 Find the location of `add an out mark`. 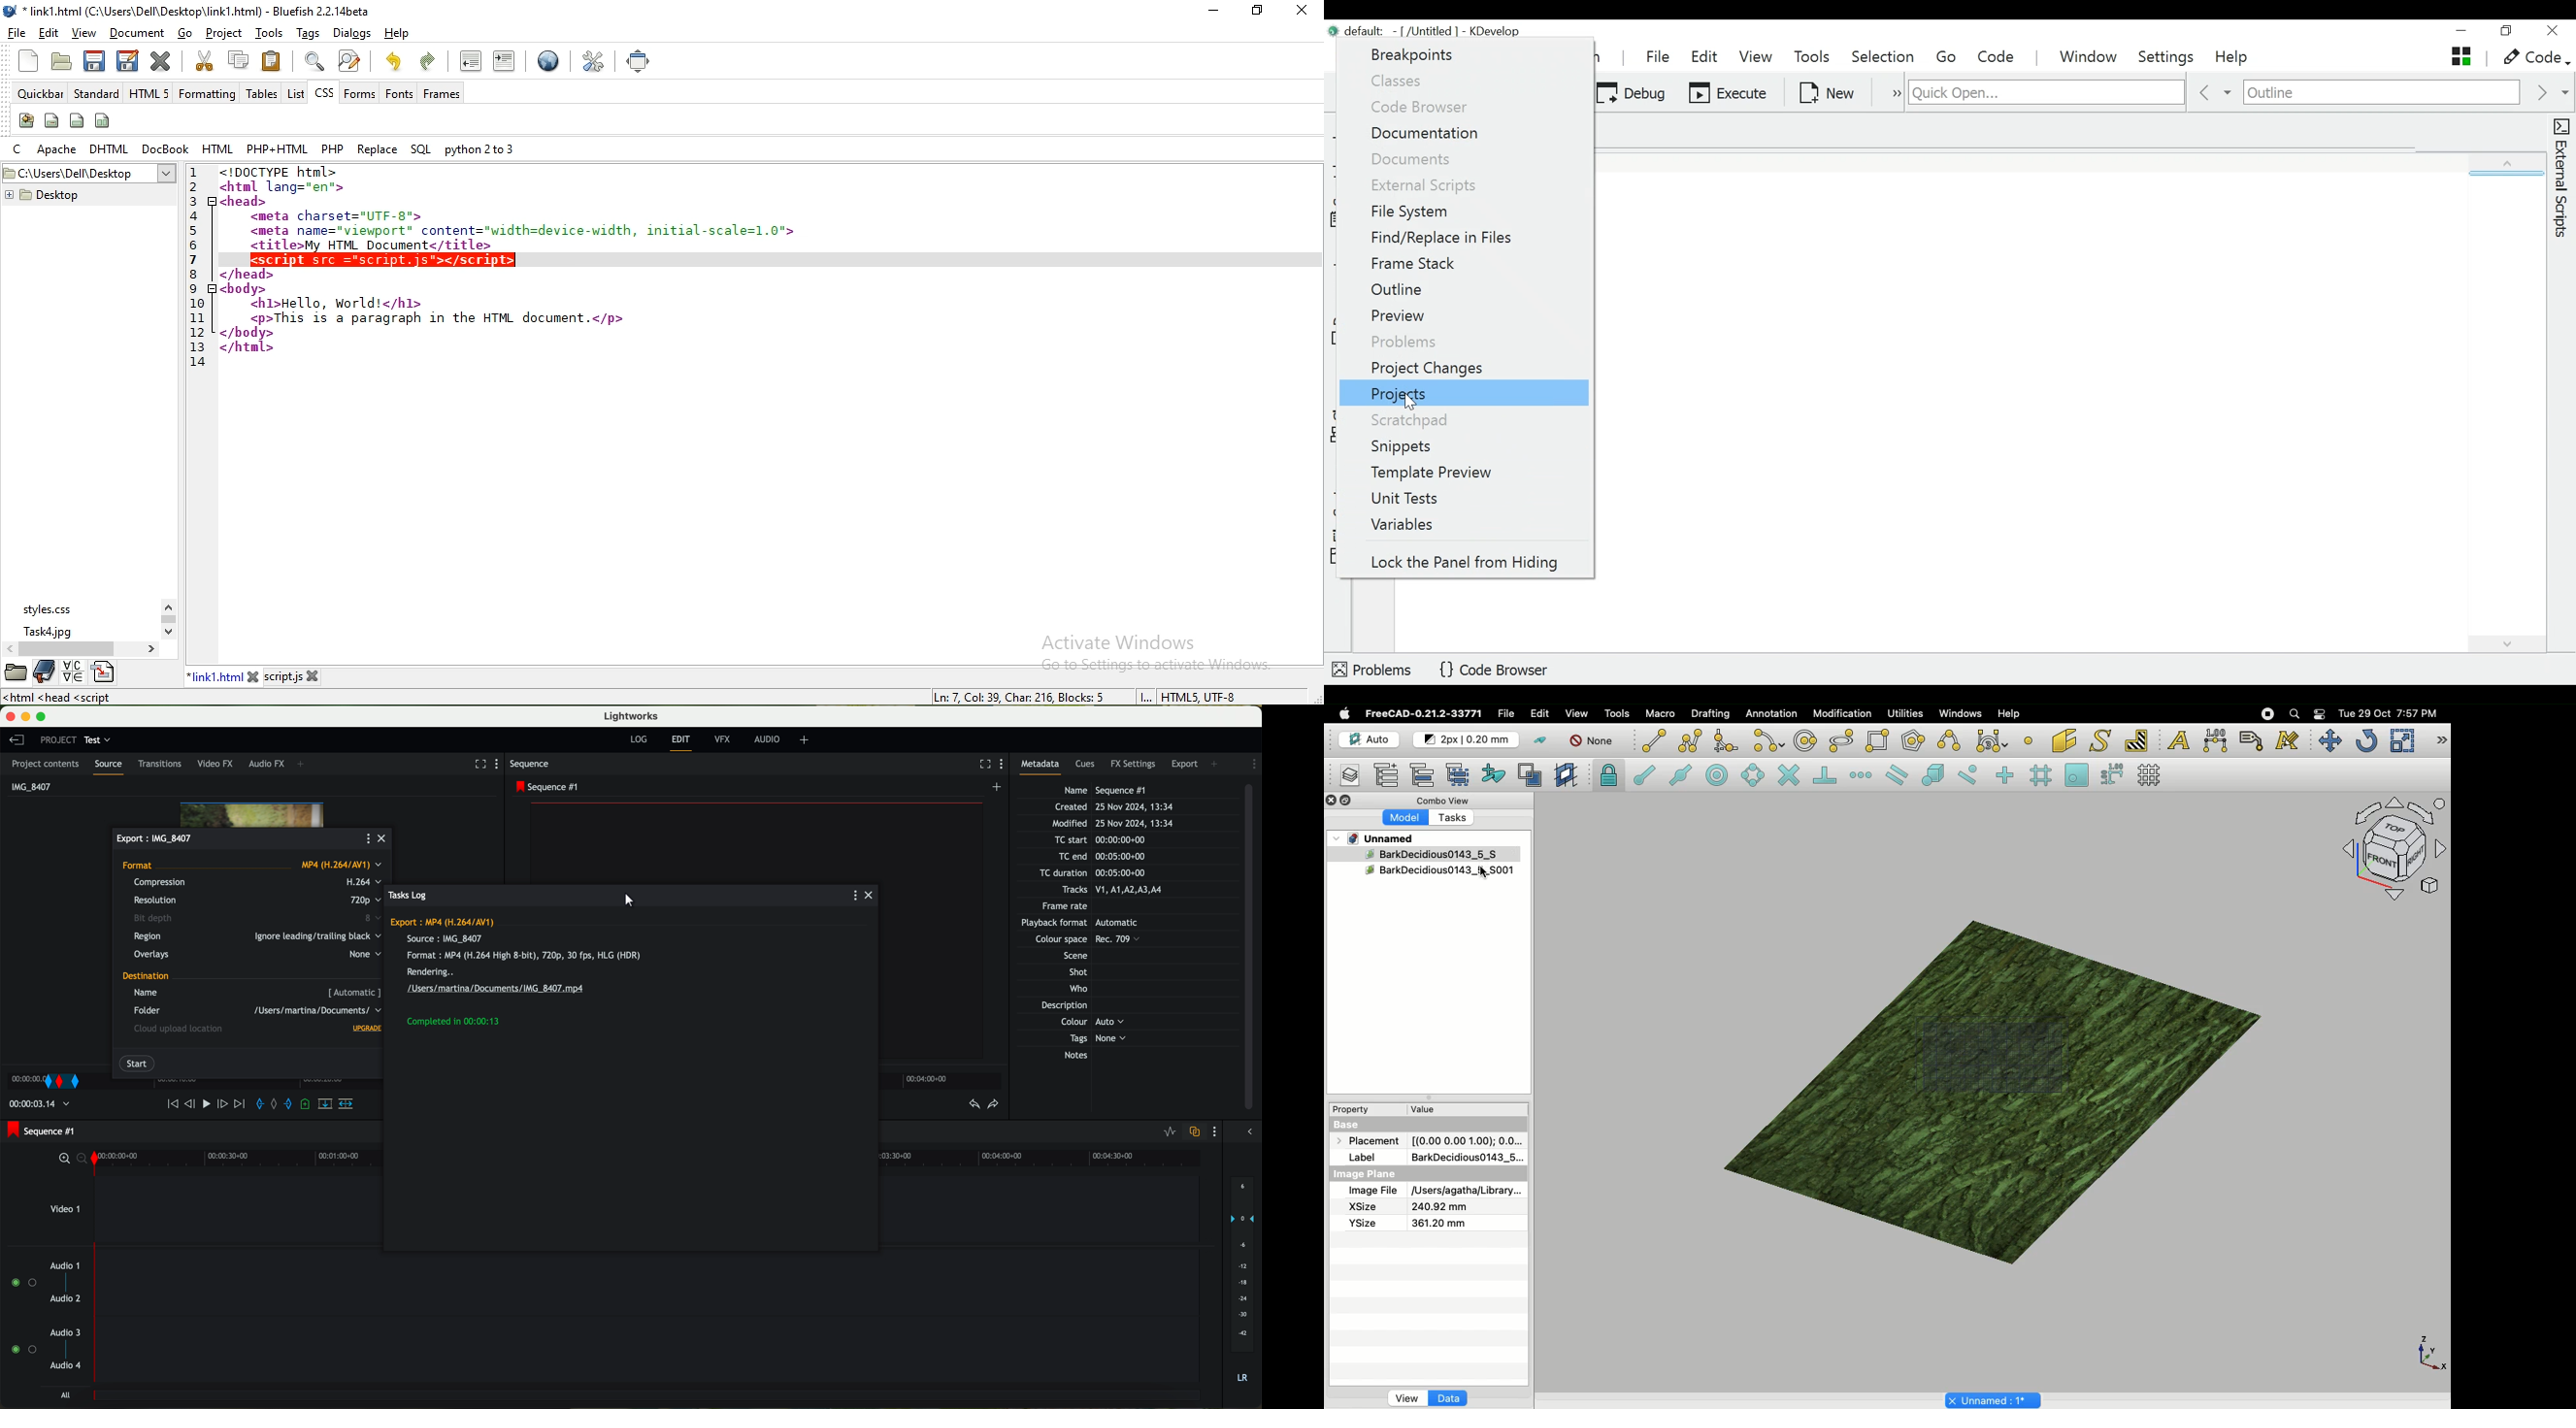

add an out mark is located at coordinates (788, 1104).